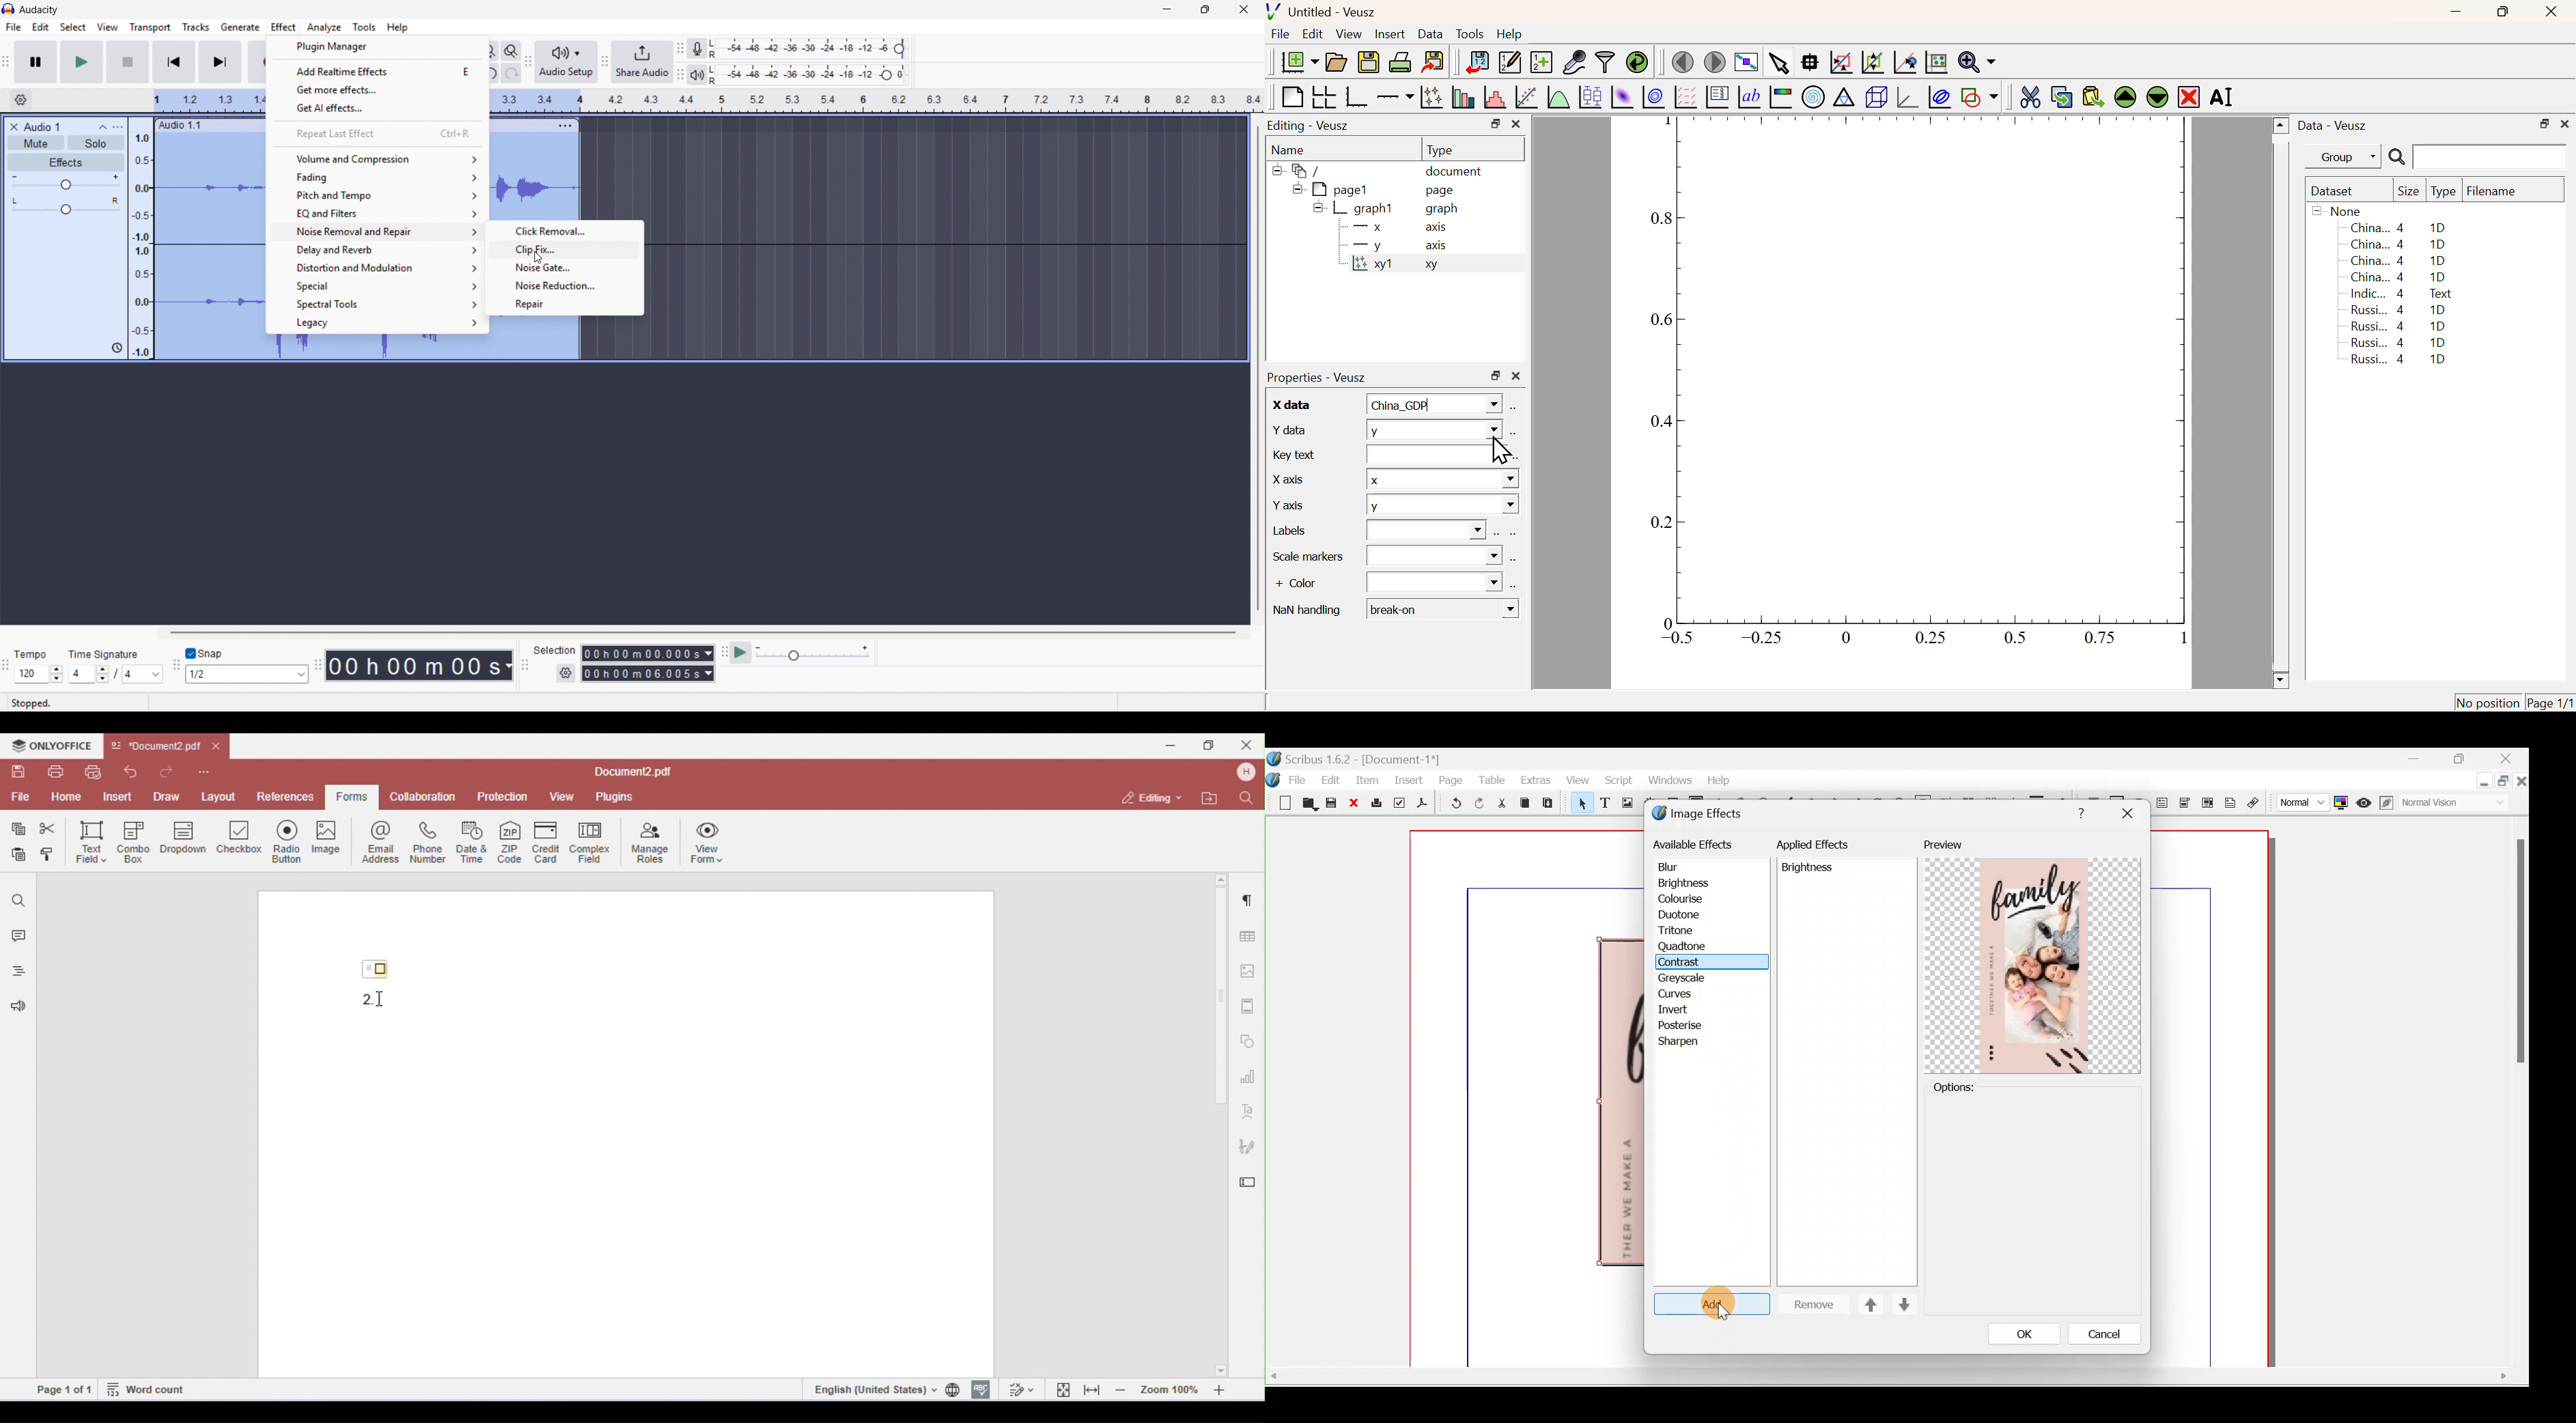 Image resolution: width=2576 pixels, height=1428 pixels. I want to click on Cursor, so click(1688, 963).